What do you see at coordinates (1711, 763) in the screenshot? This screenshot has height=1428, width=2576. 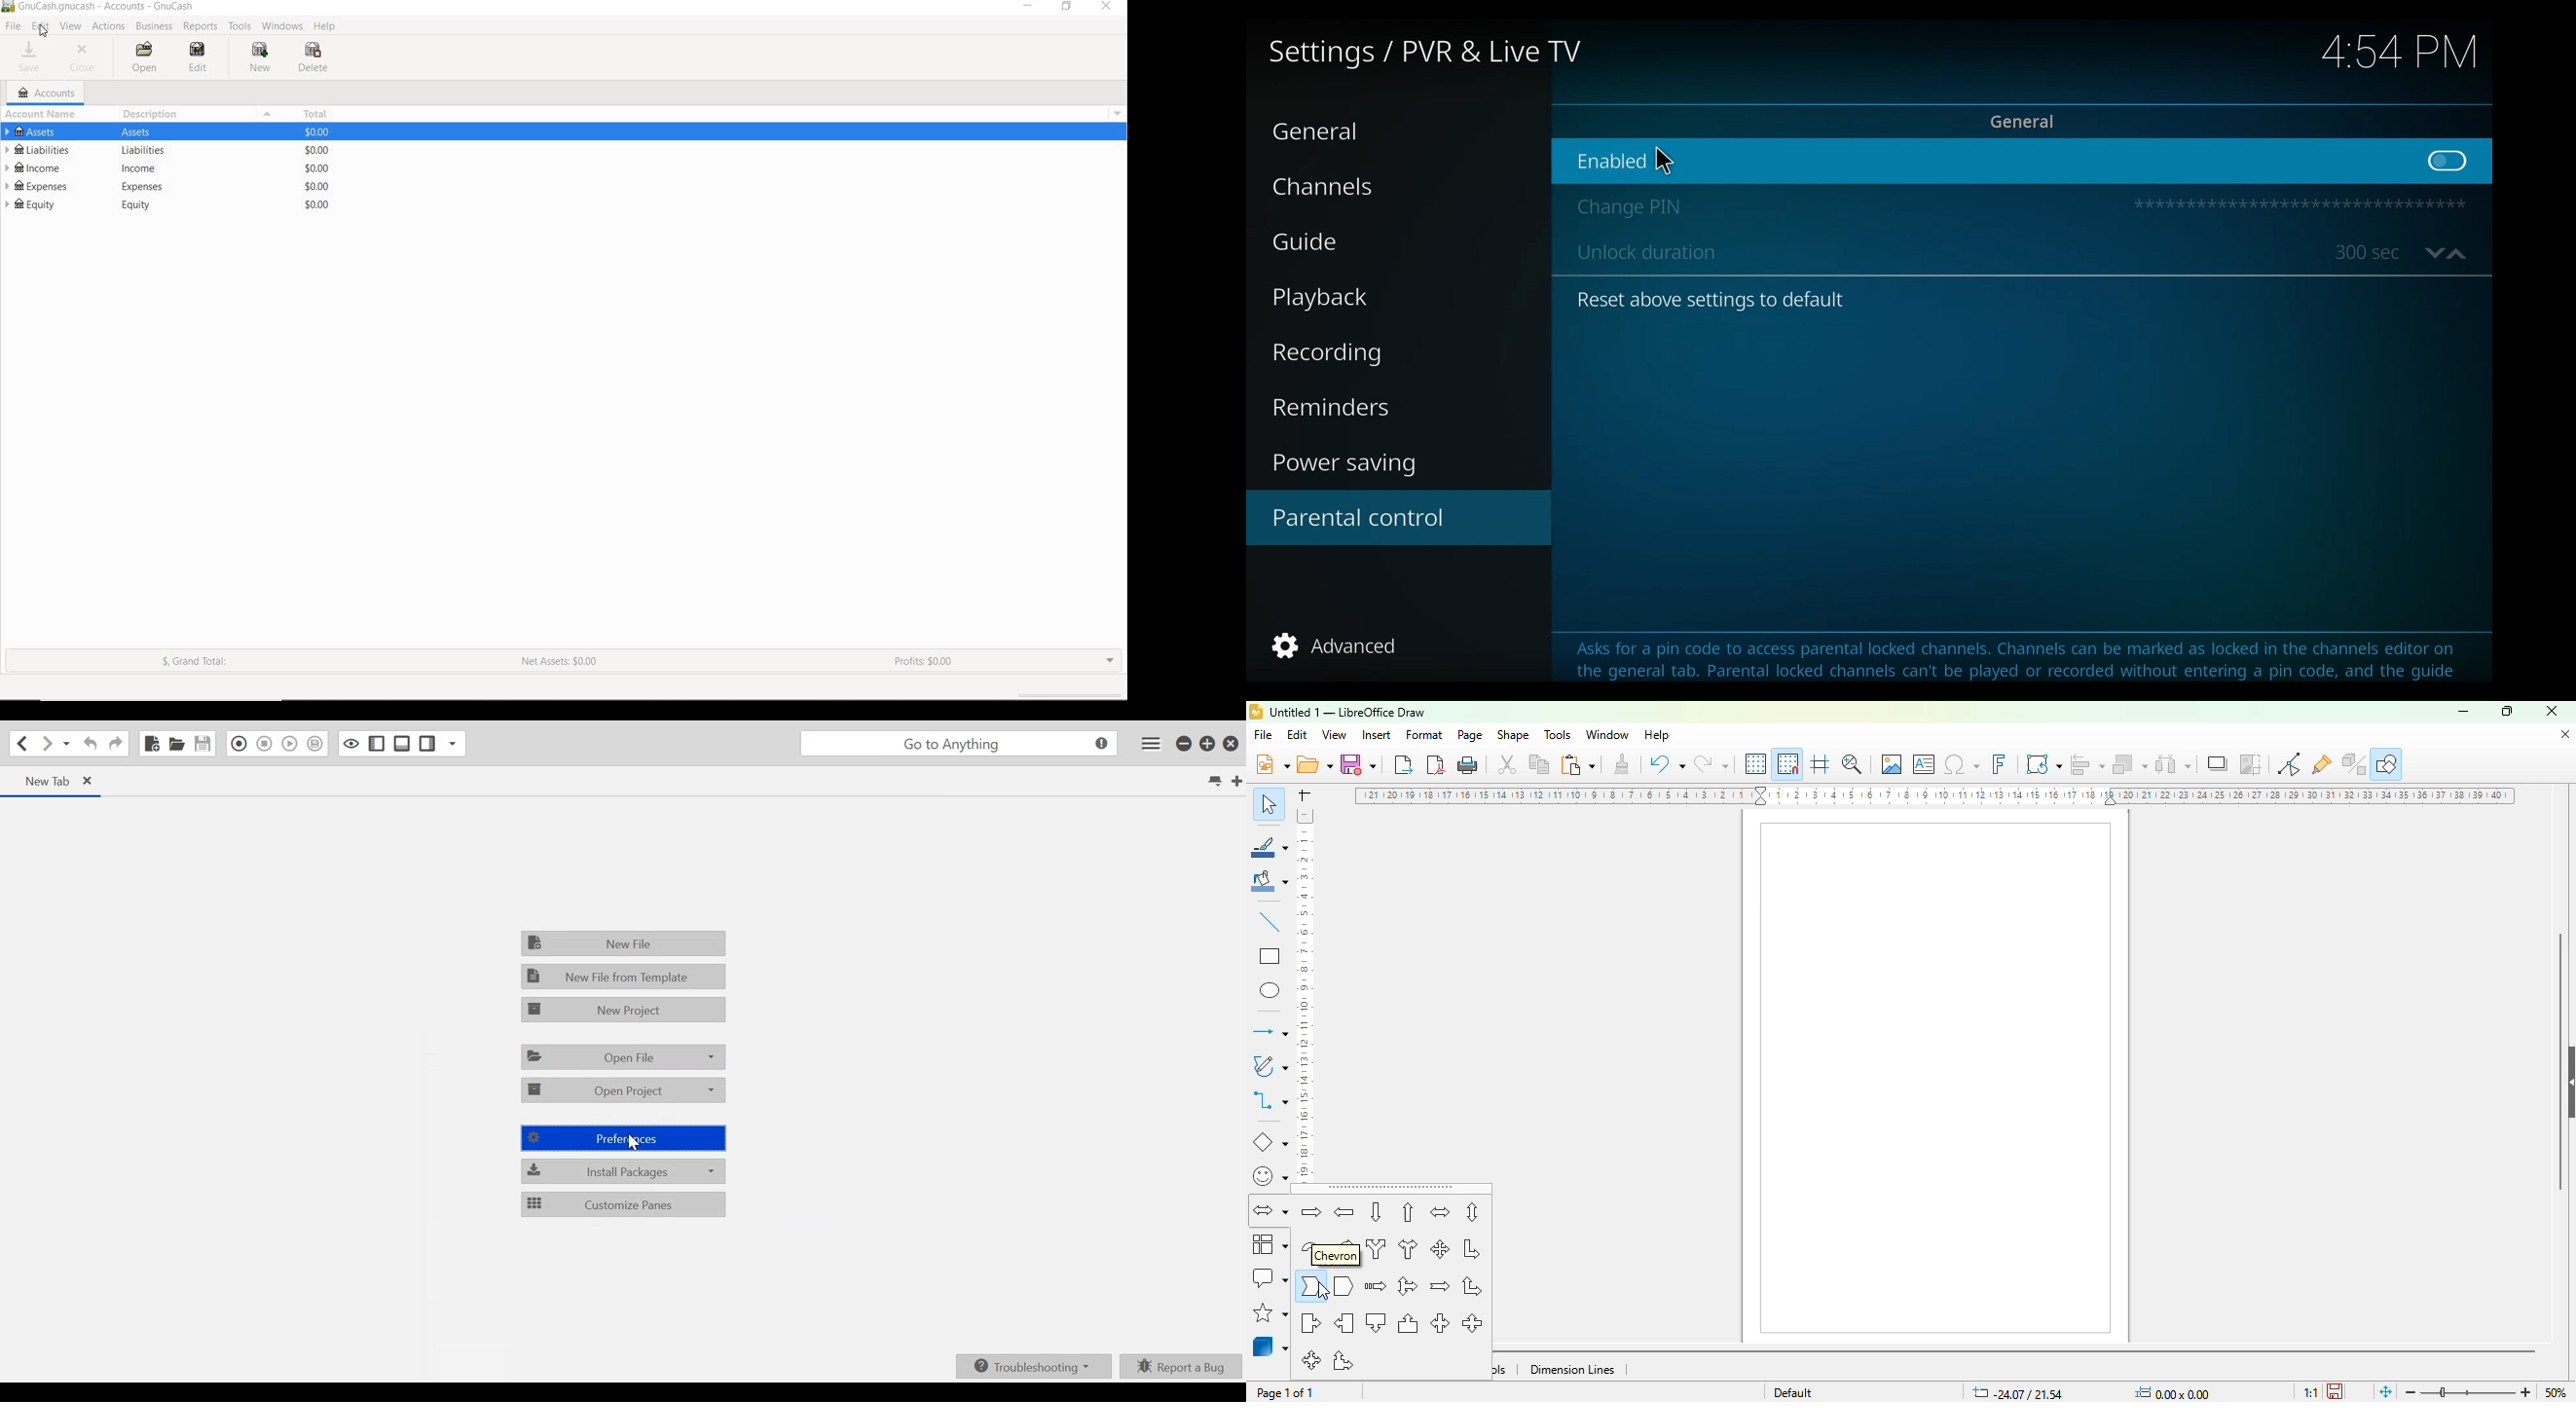 I see `redo` at bounding box center [1711, 763].